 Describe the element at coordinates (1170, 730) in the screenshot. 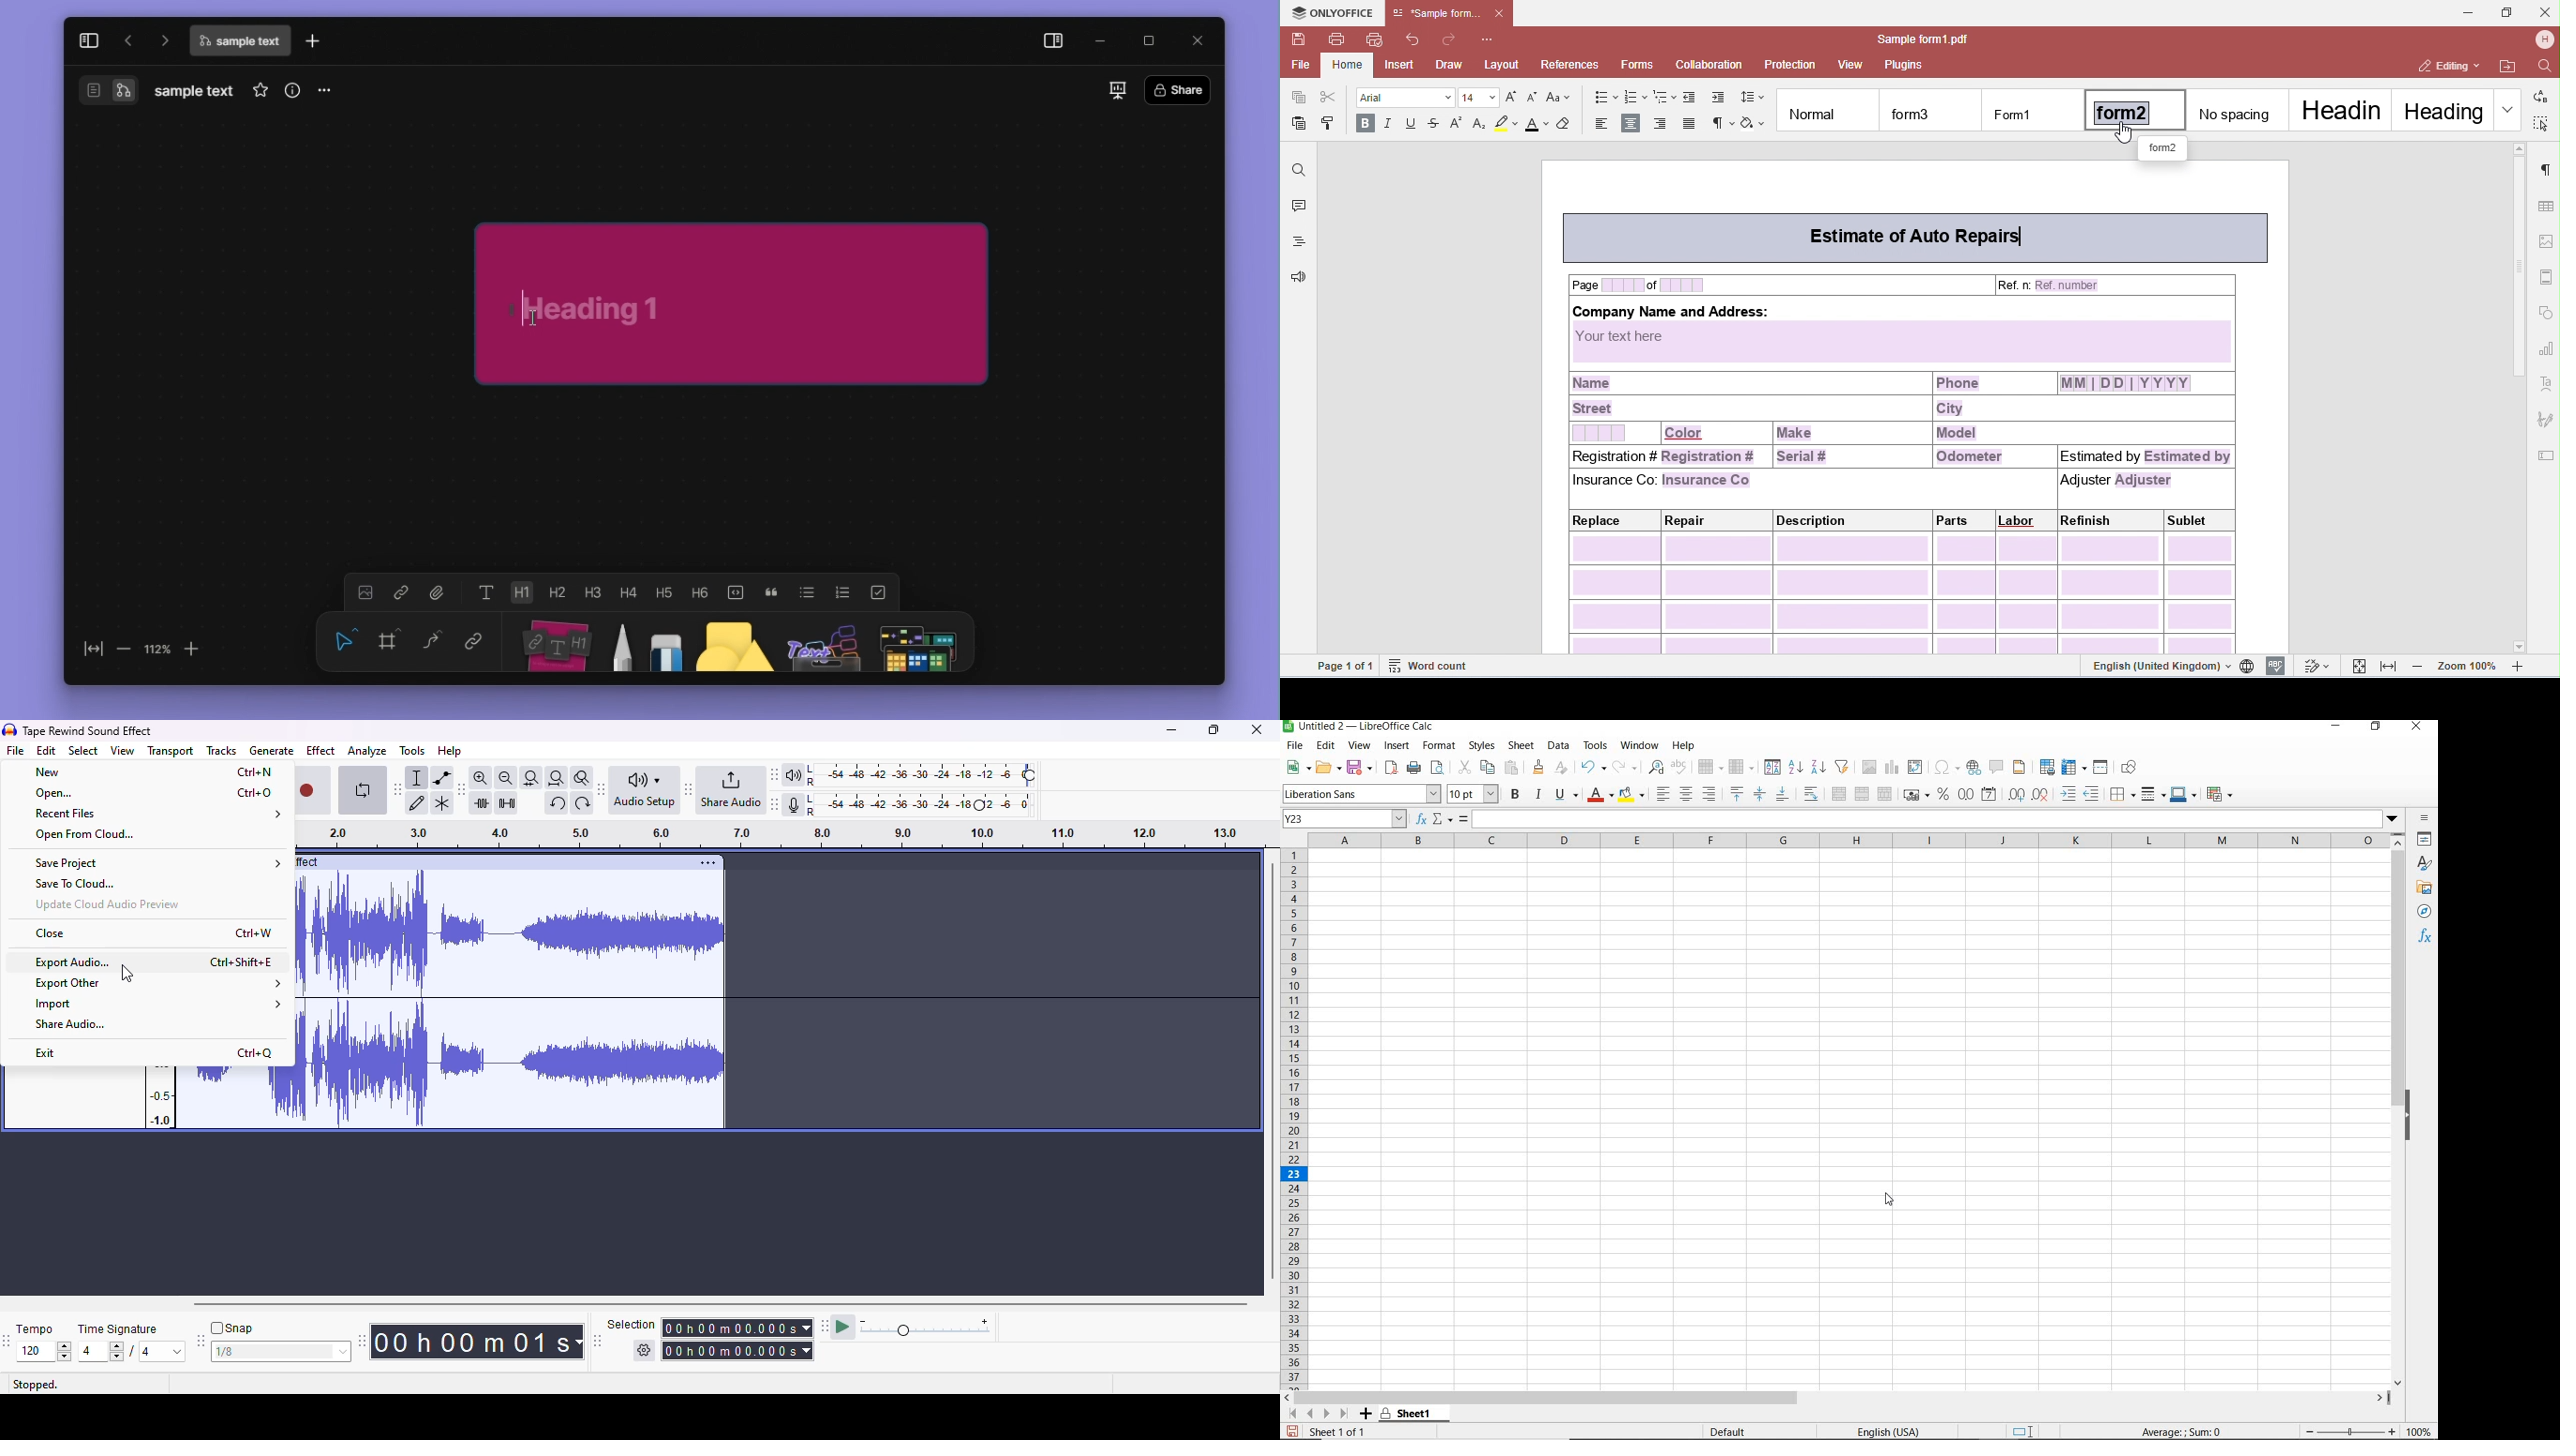

I see `minimize` at that location.